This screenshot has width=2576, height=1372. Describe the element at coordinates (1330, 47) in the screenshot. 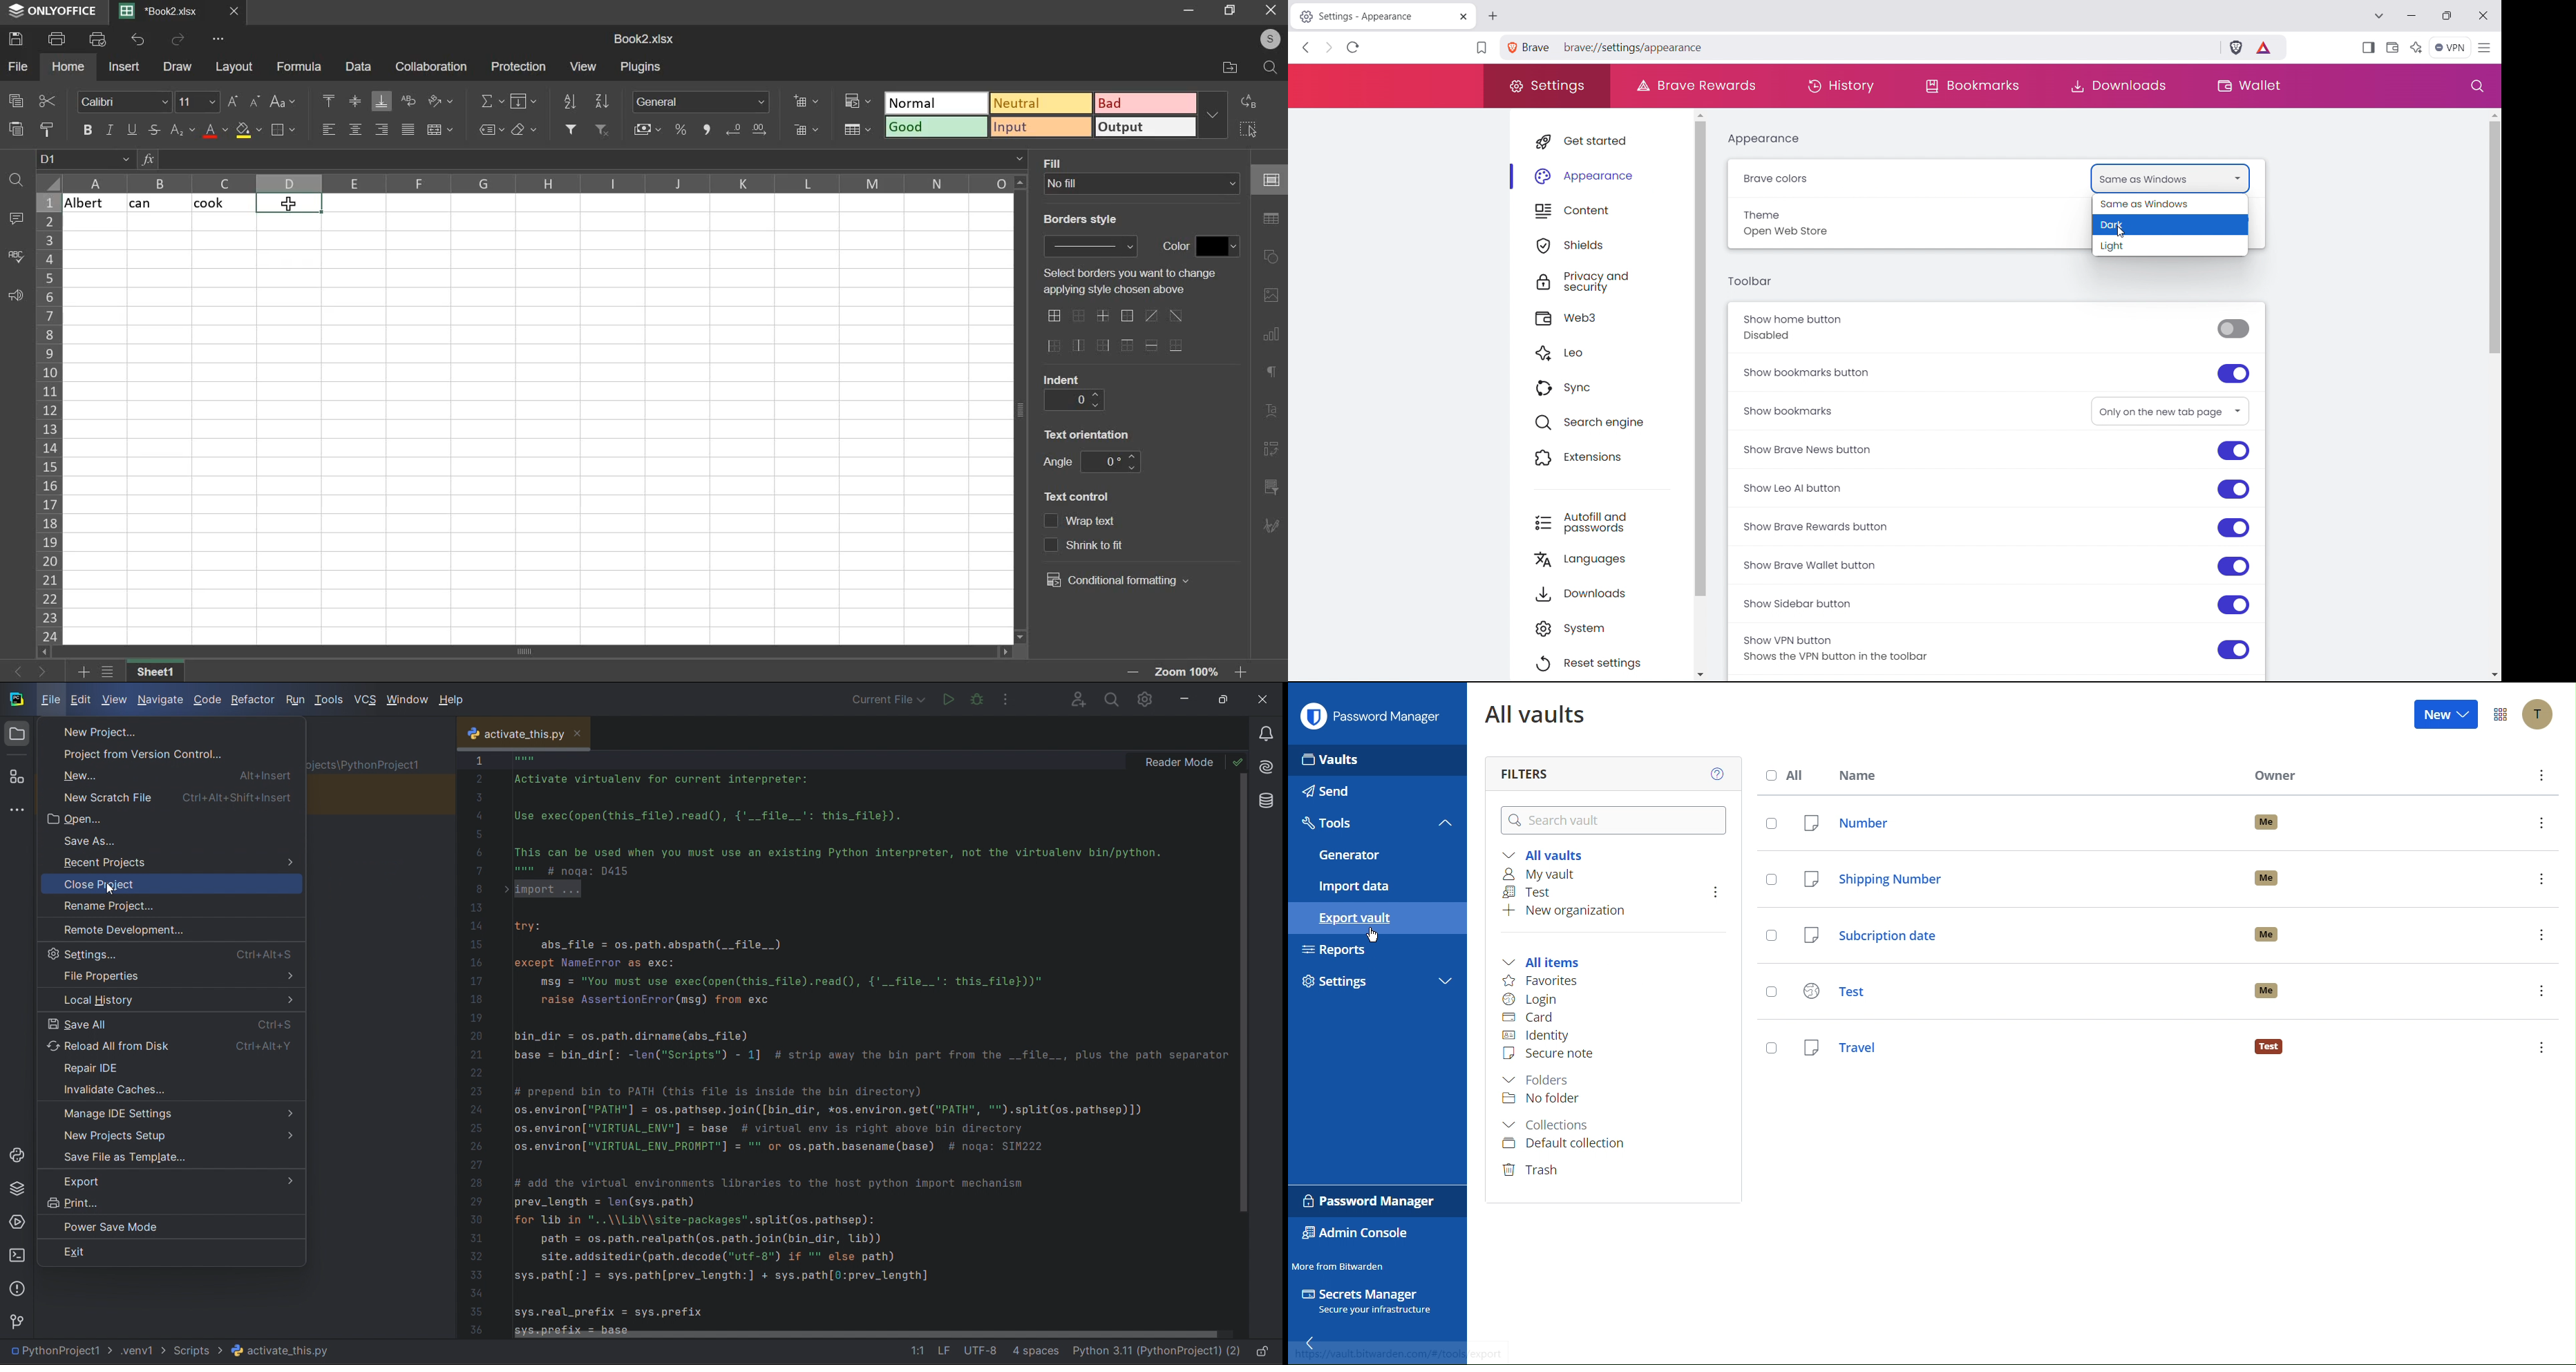

I see `click to go forward, hold to see history` at that location.